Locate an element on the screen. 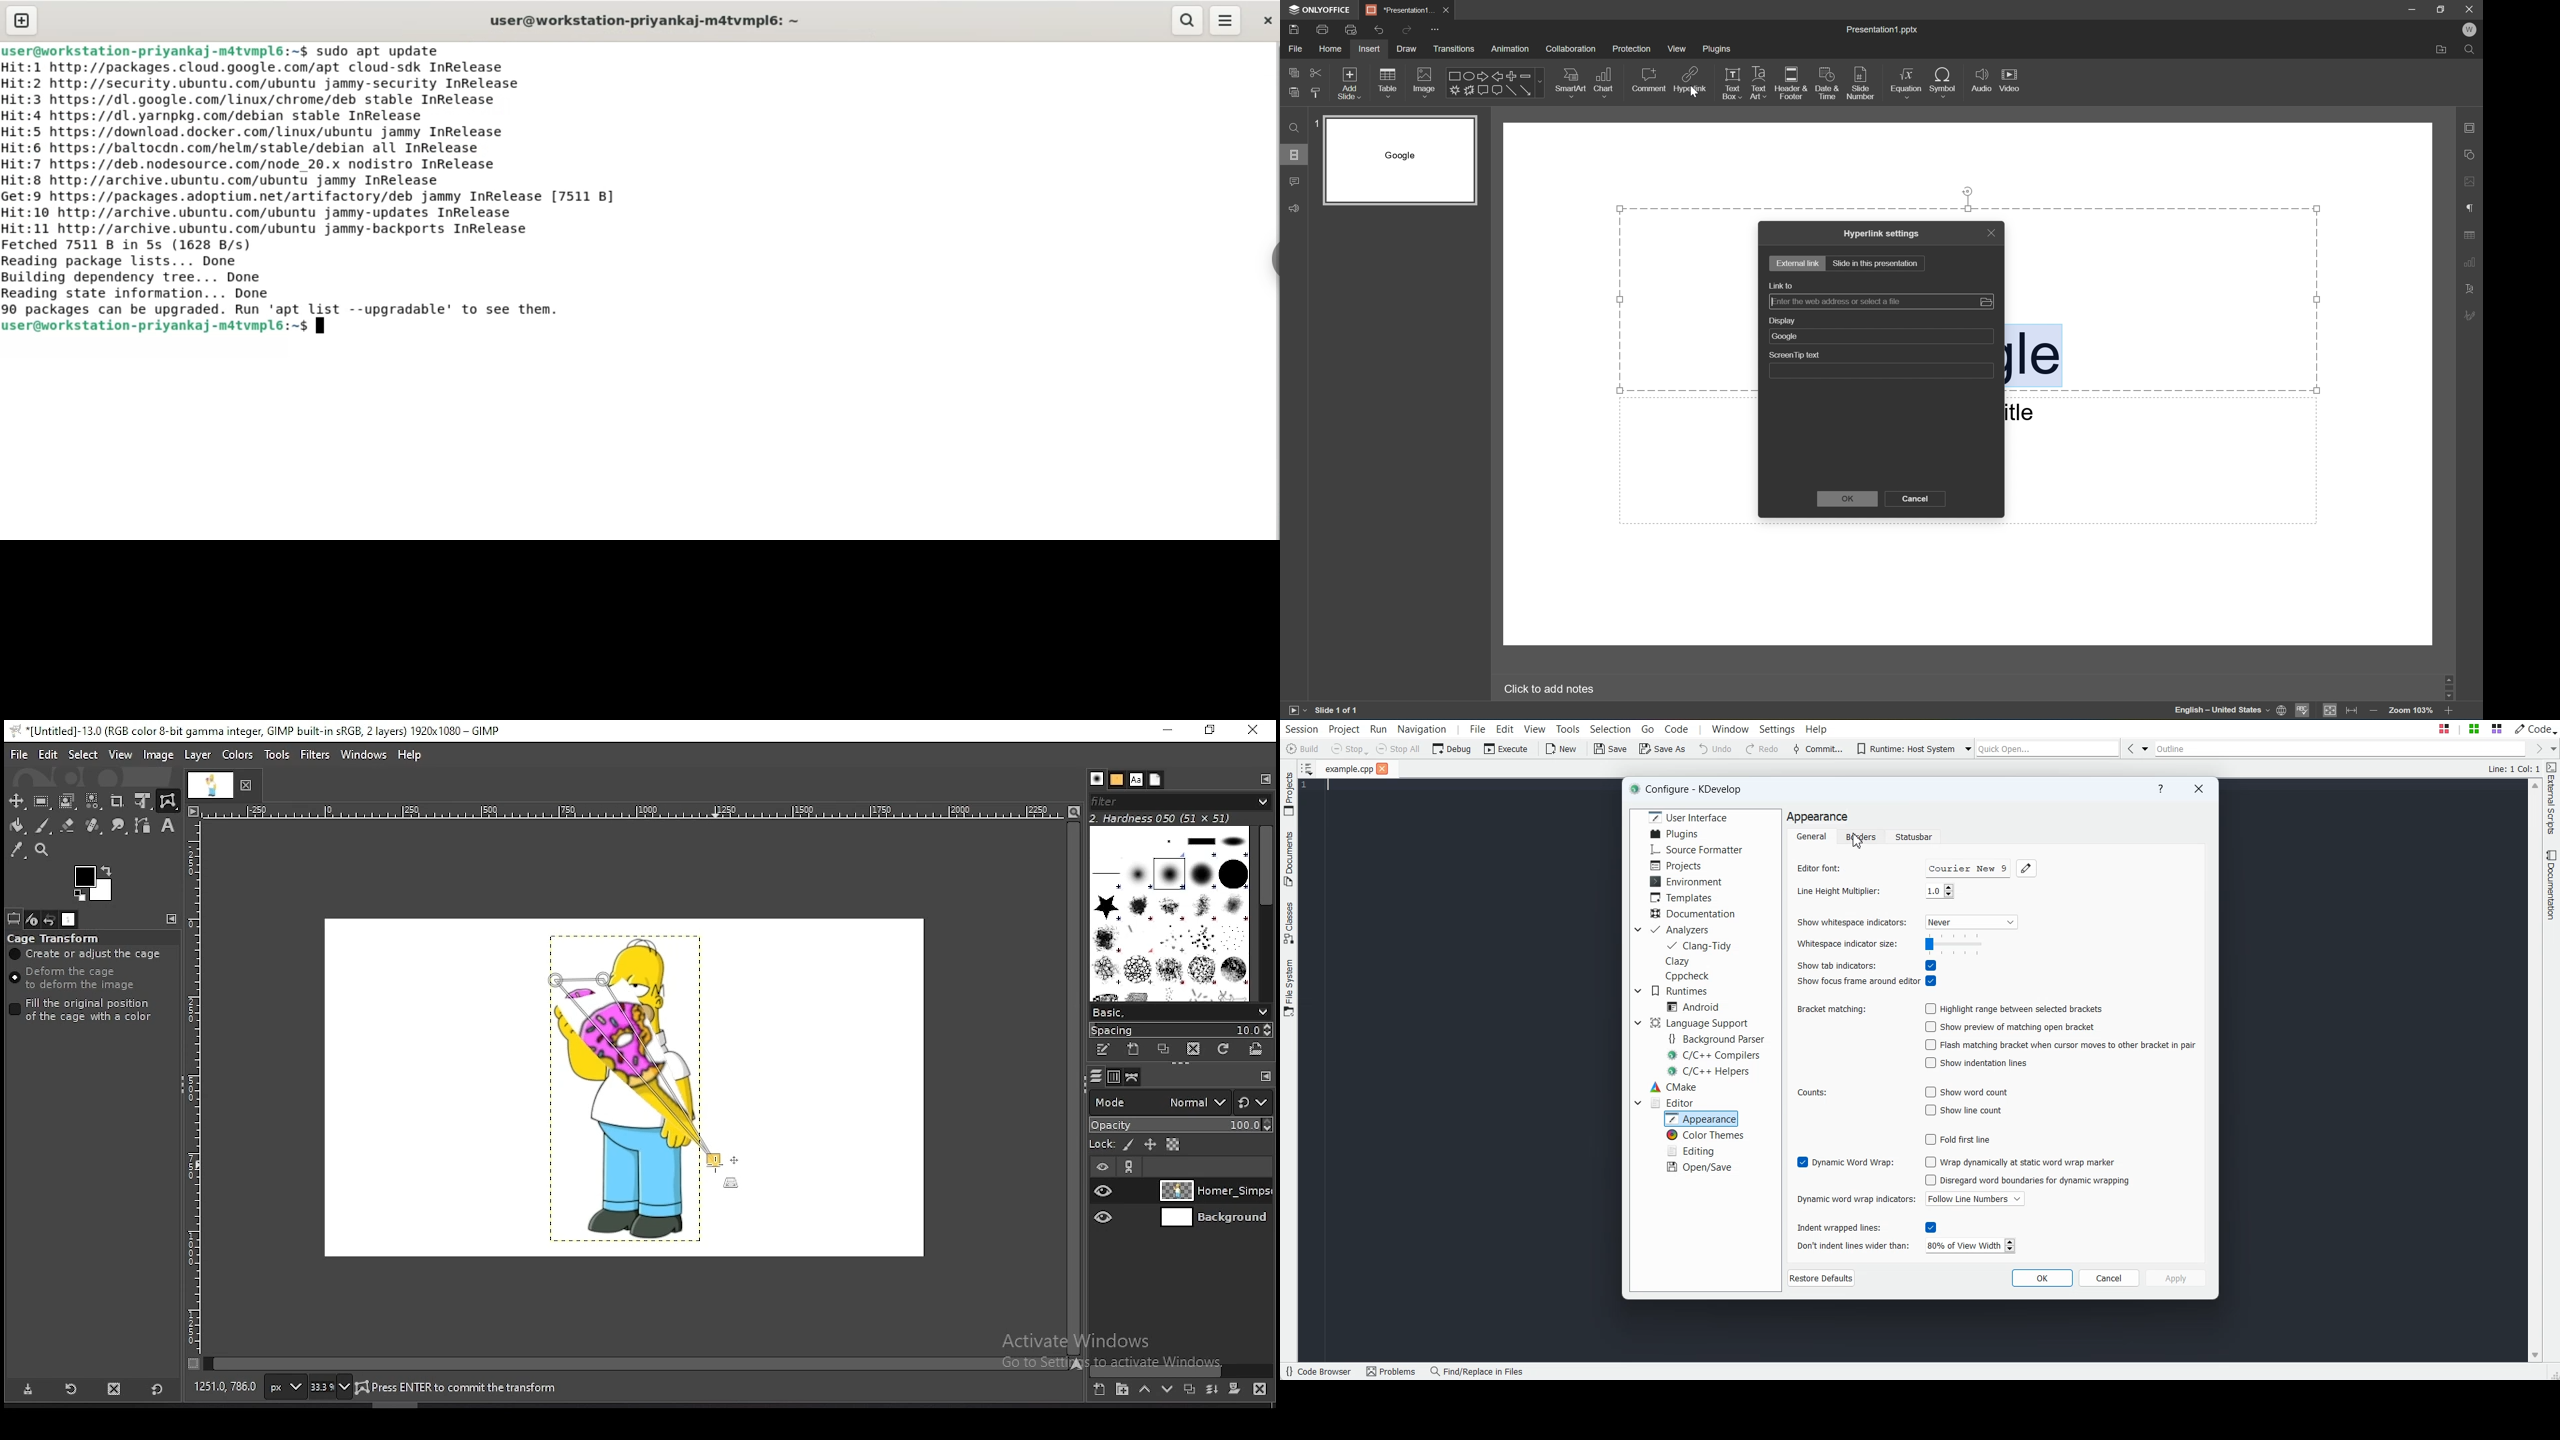 This screenshot has height=1456, width=2576. scroll bar is located at coordinates (636, 1362).